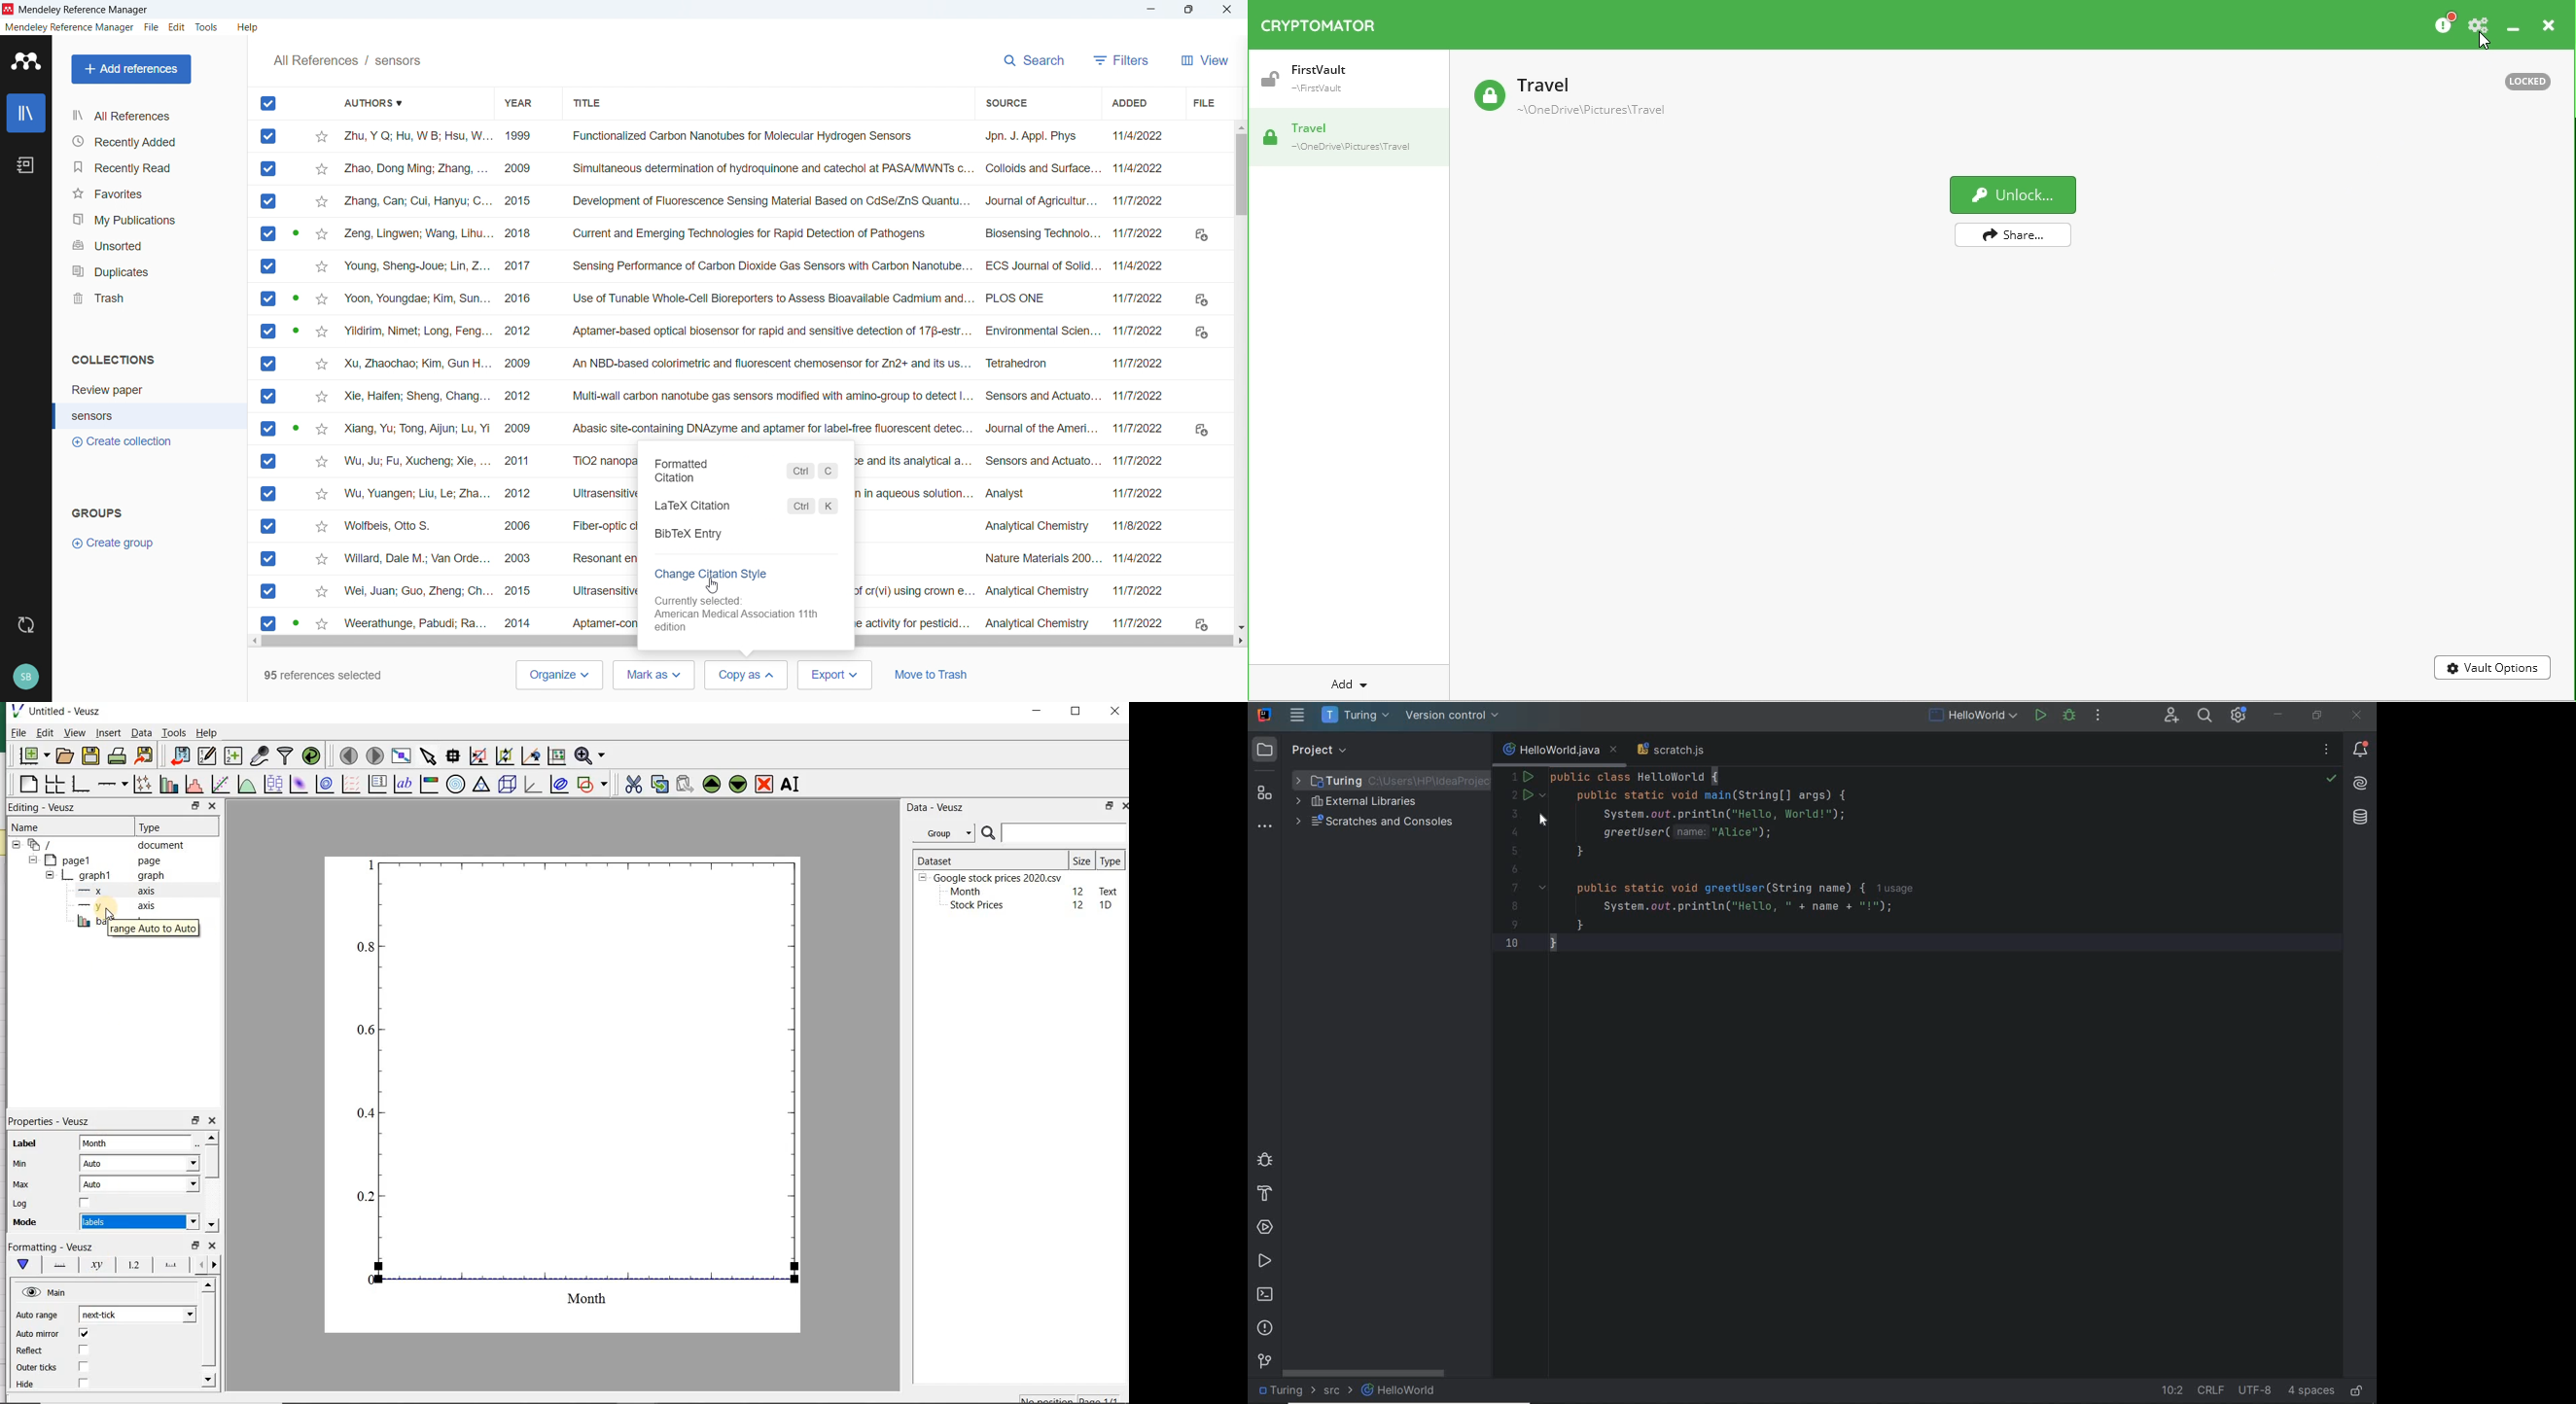 This screenshot has height=1428, width=2576. I want to click on plot box plots, so click(271, 785).